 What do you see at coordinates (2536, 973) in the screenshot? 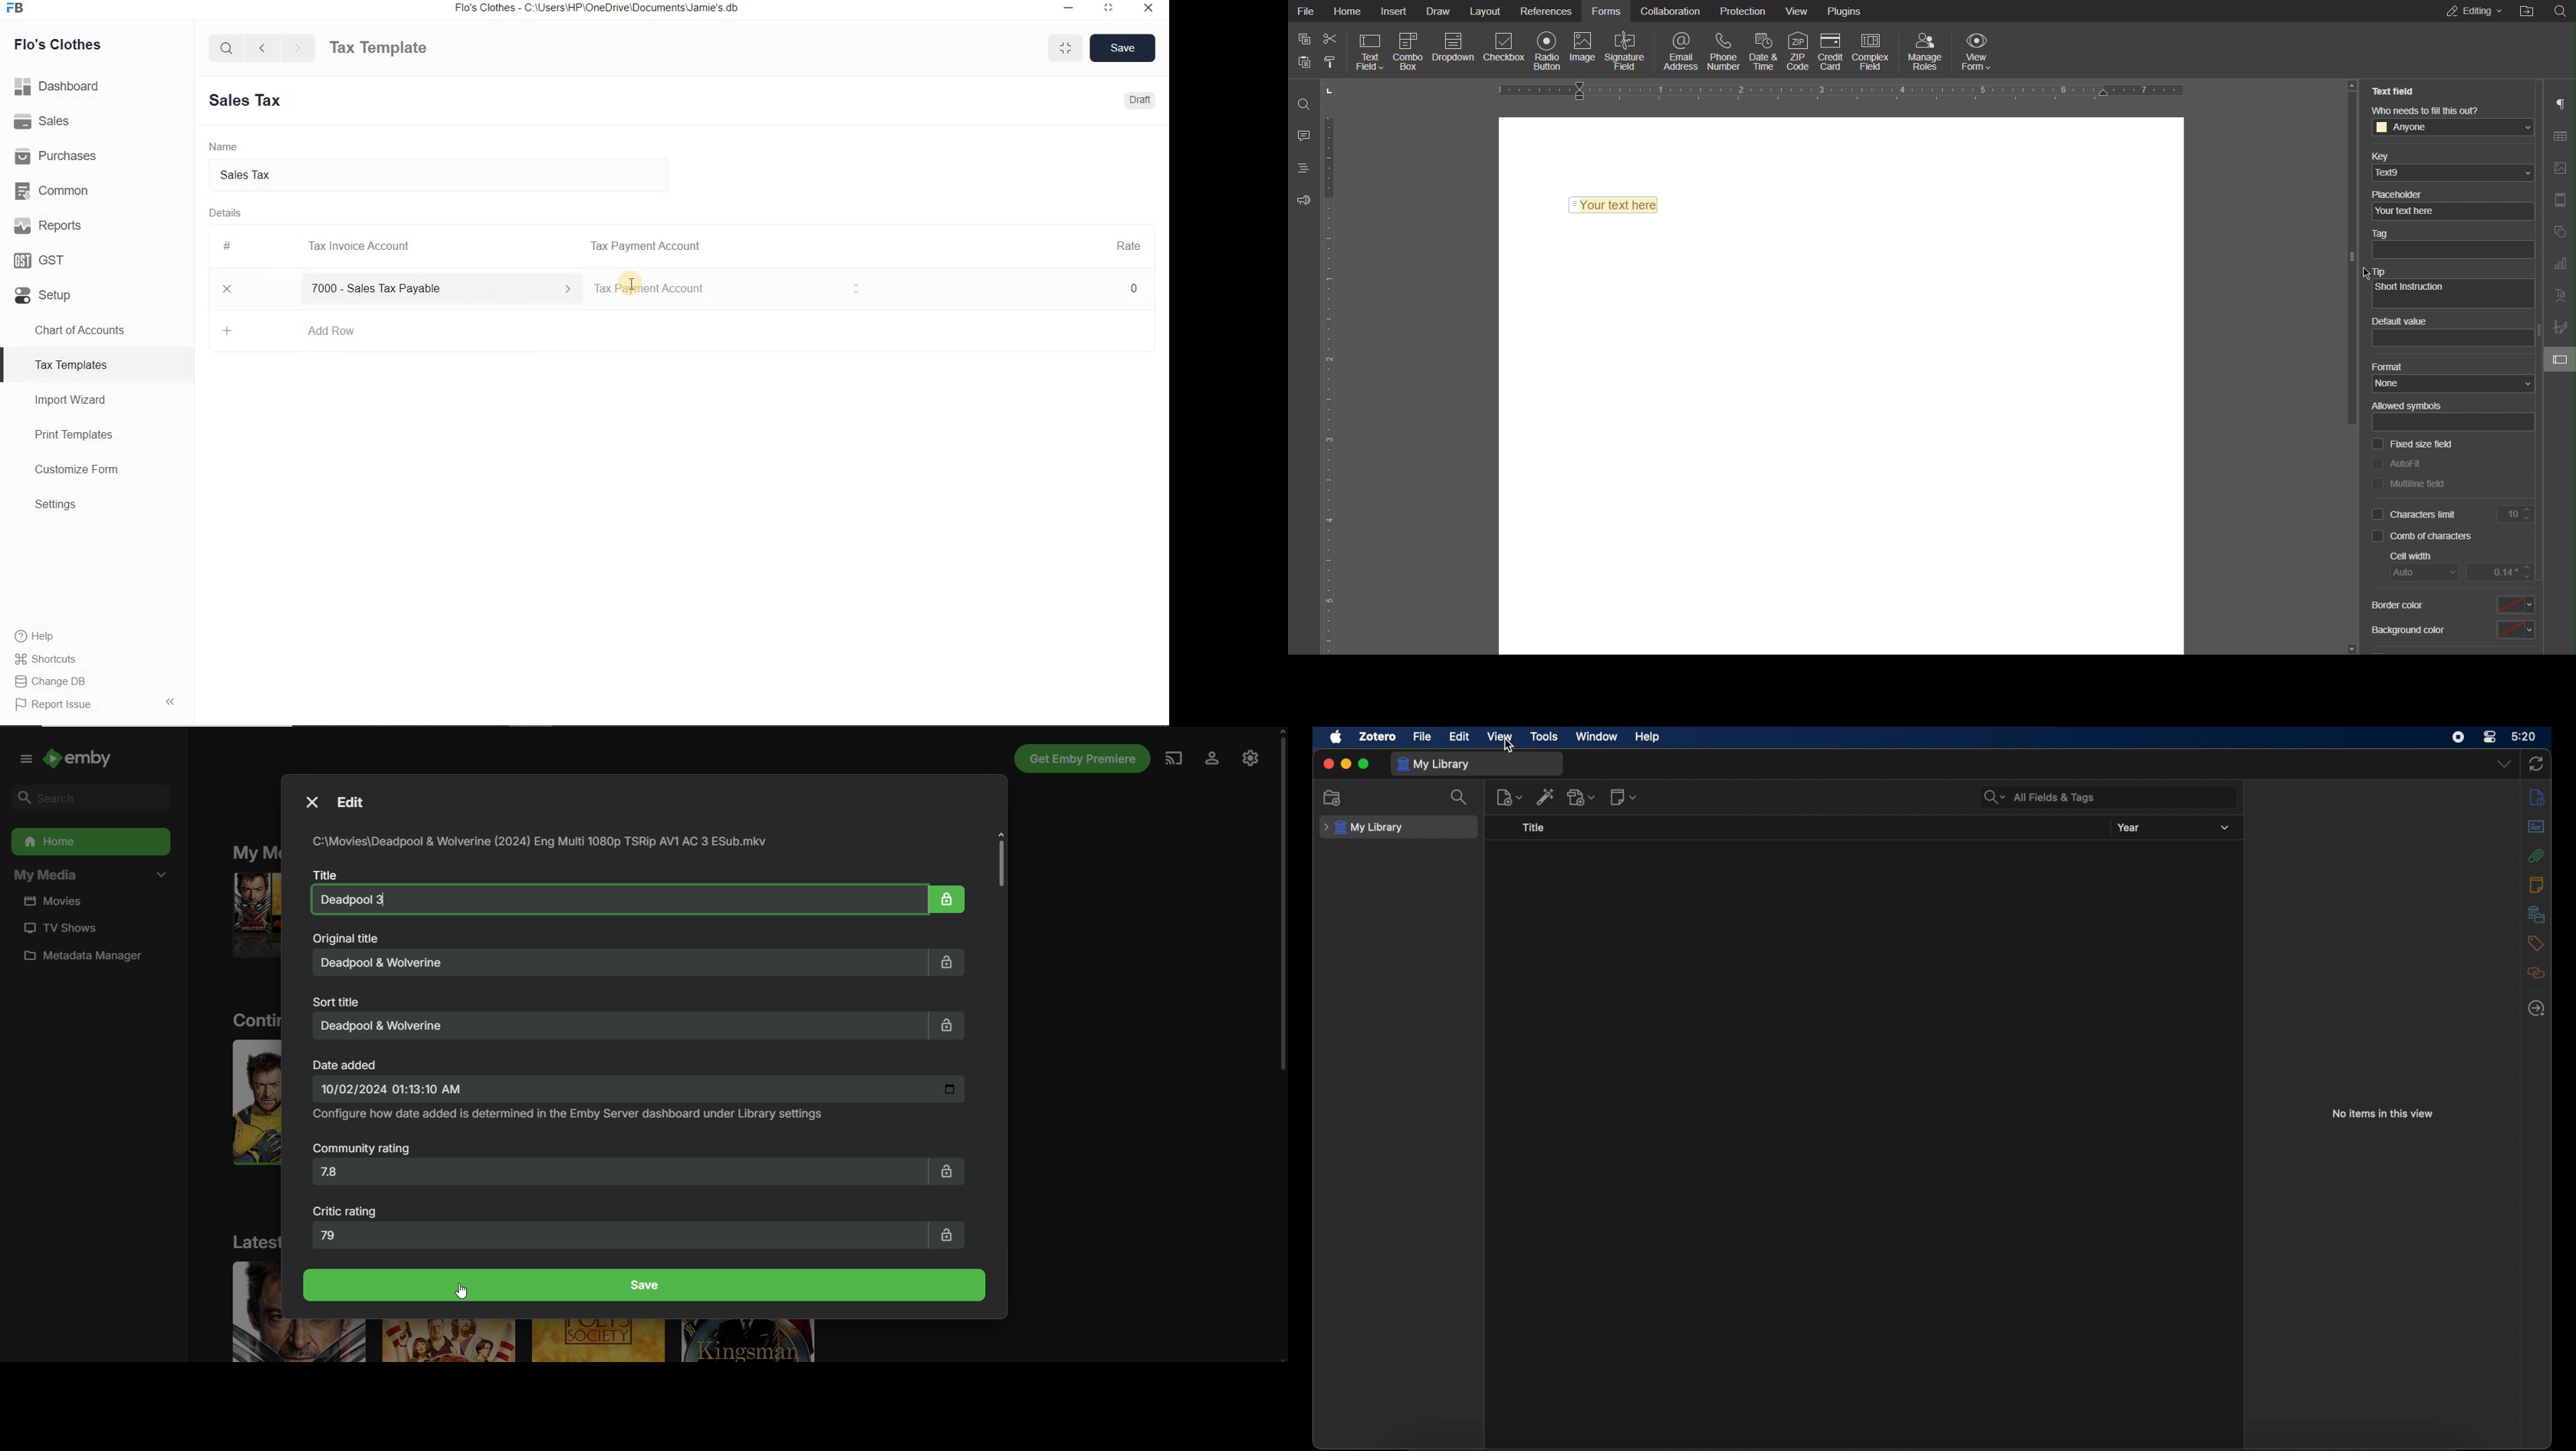
I see `related` at bounding box center [2536, 973].